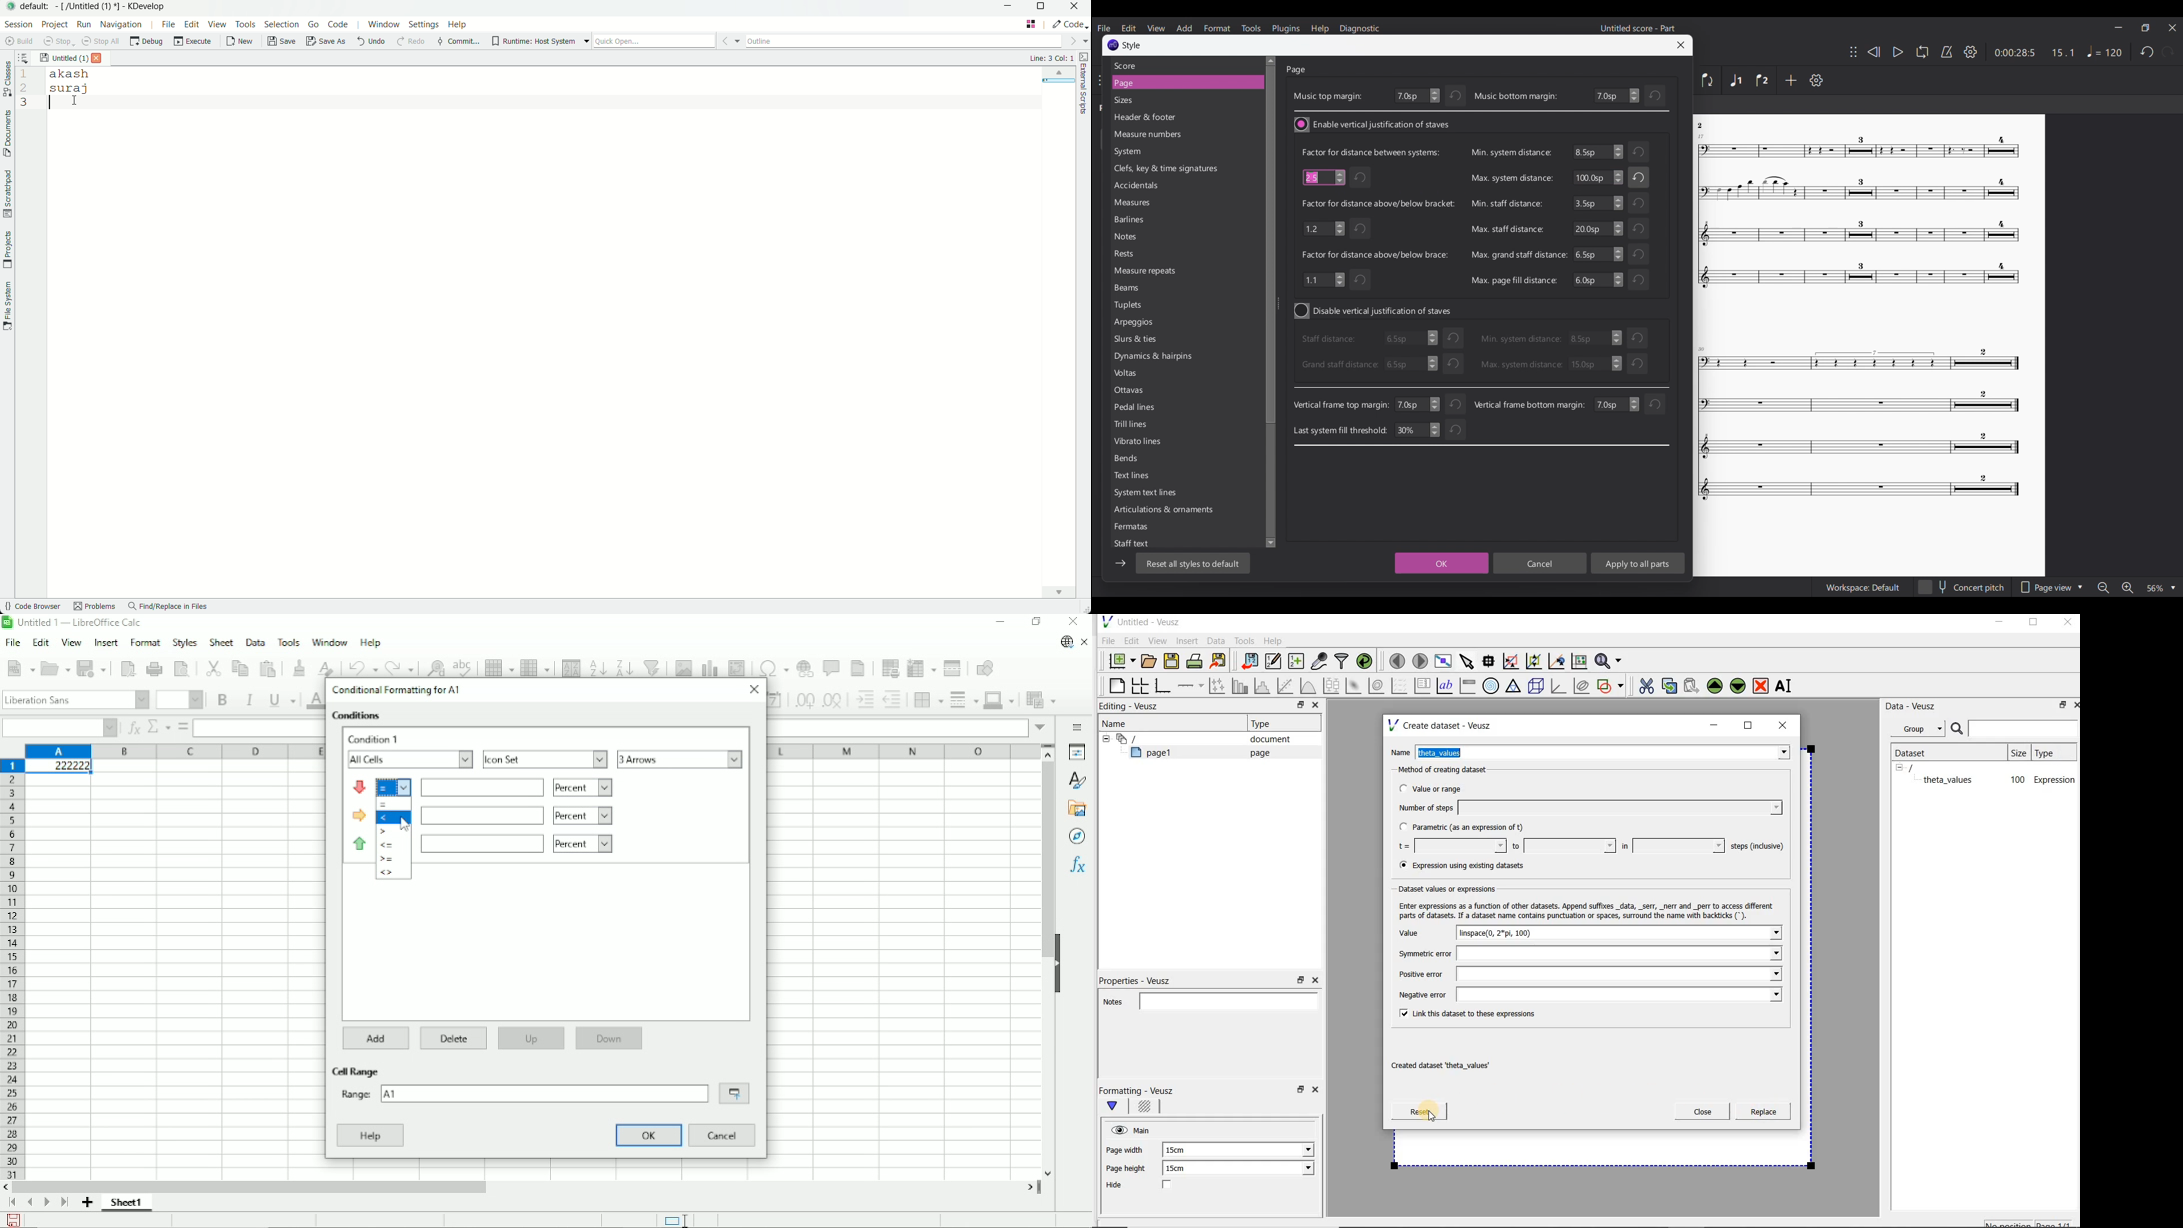 The image size is (2184, 1232). Describe the element at coordinates (1251, 28) in the screenshot. I see `Tools menu` at that location.